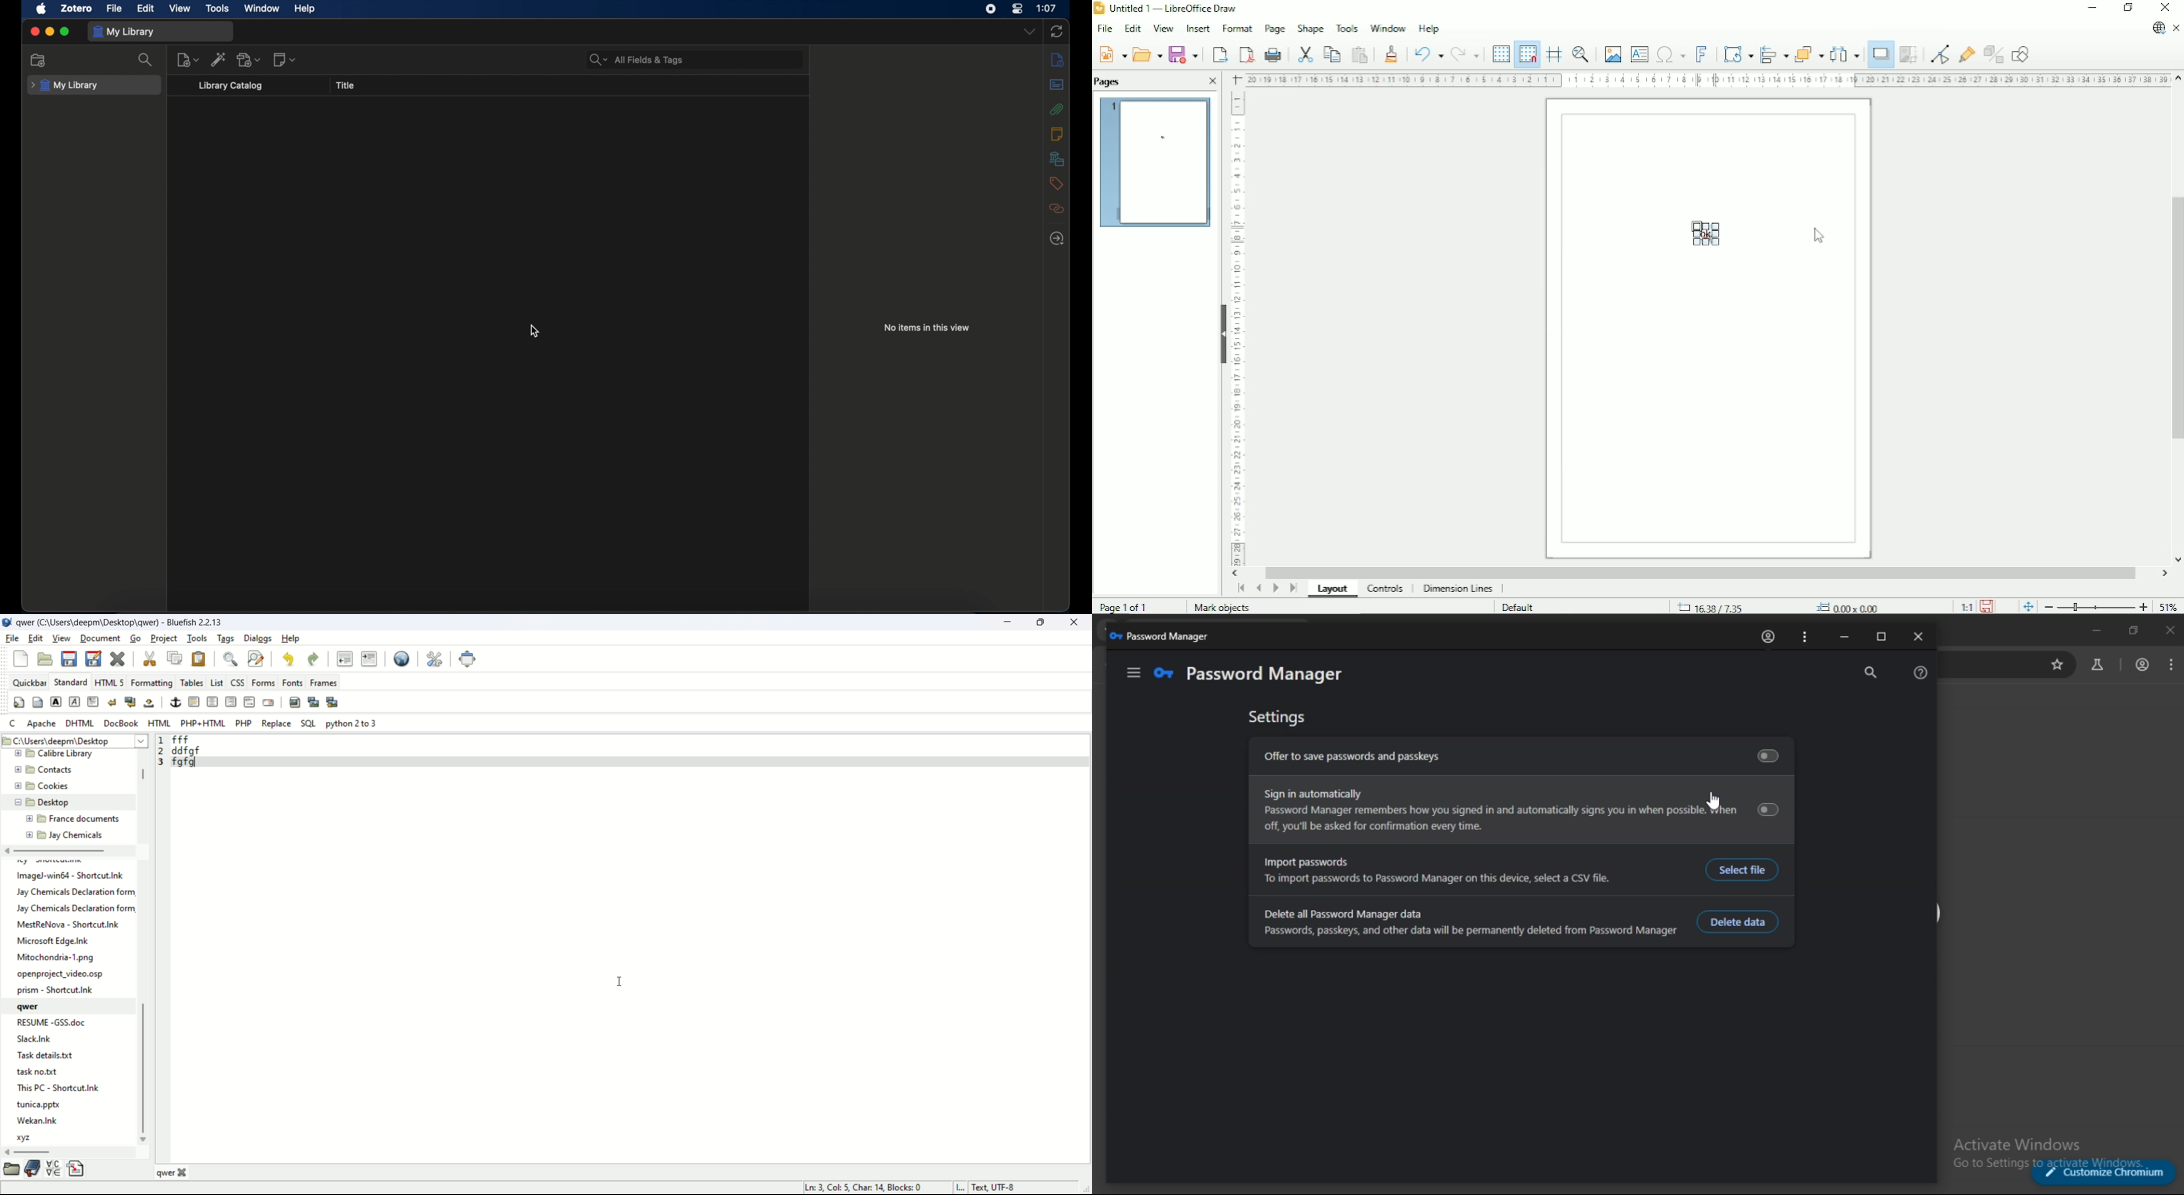 This screenshot has height=1204, width=2184. Describe the element at coordinates (1808, 53) in the screenshot. I see `Arrange` at that location.